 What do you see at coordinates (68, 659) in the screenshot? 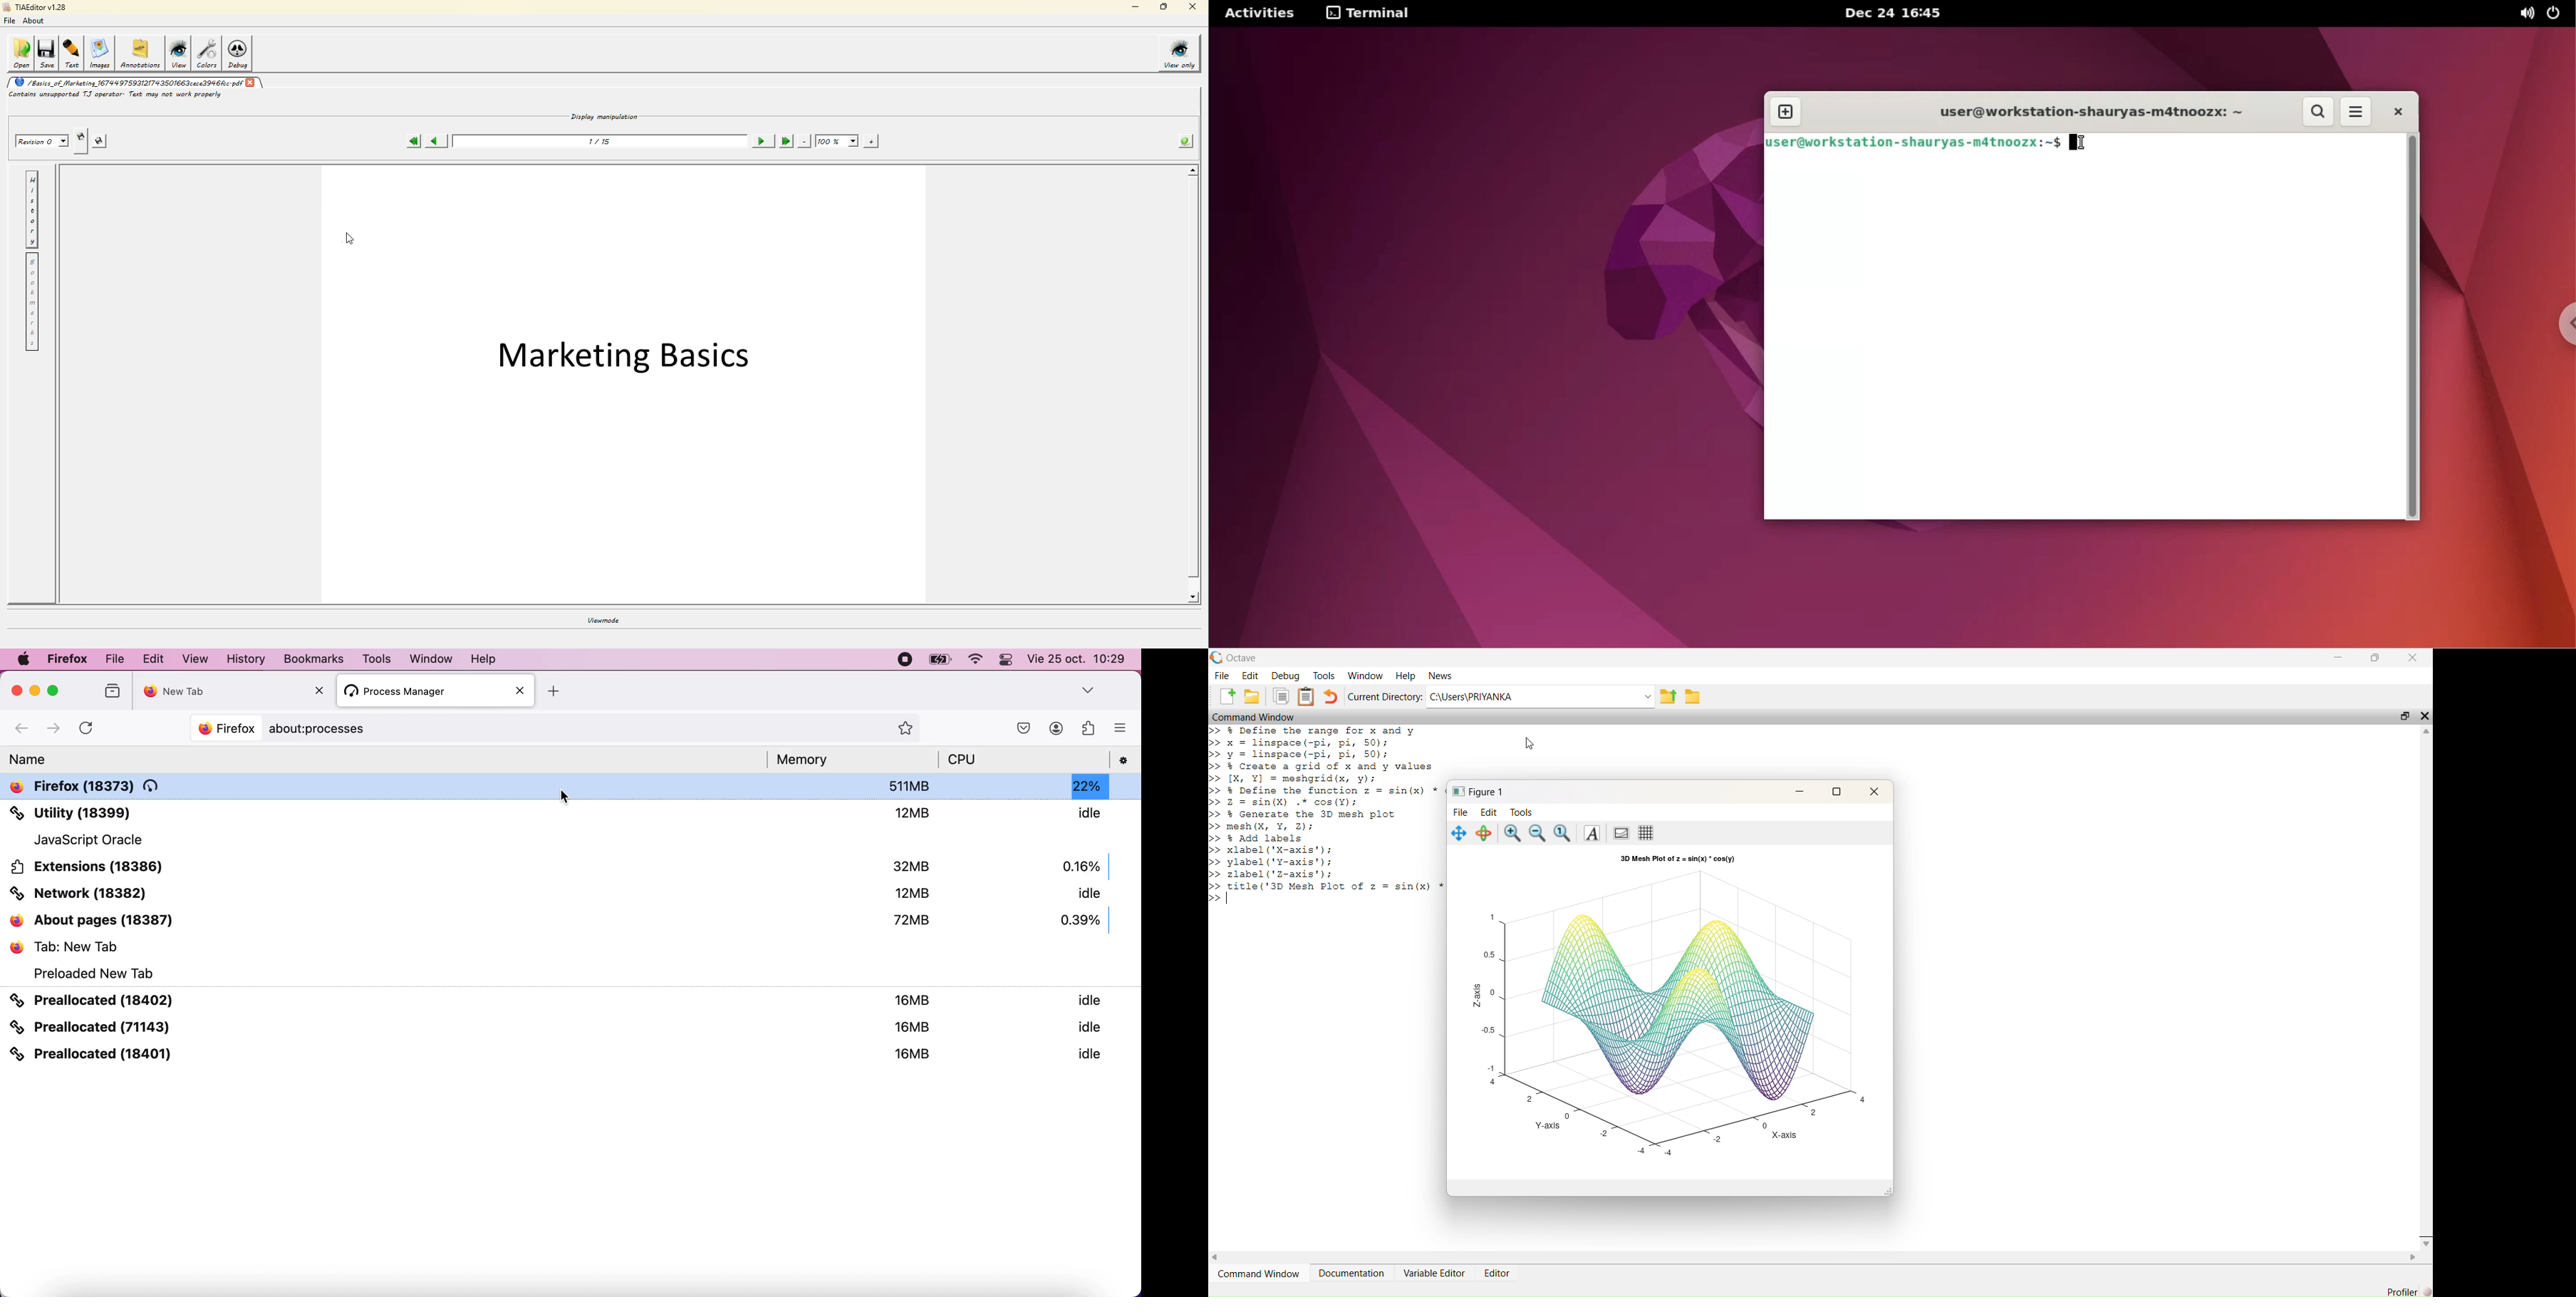
I see `Firefox` at bounding box center [68, 659].